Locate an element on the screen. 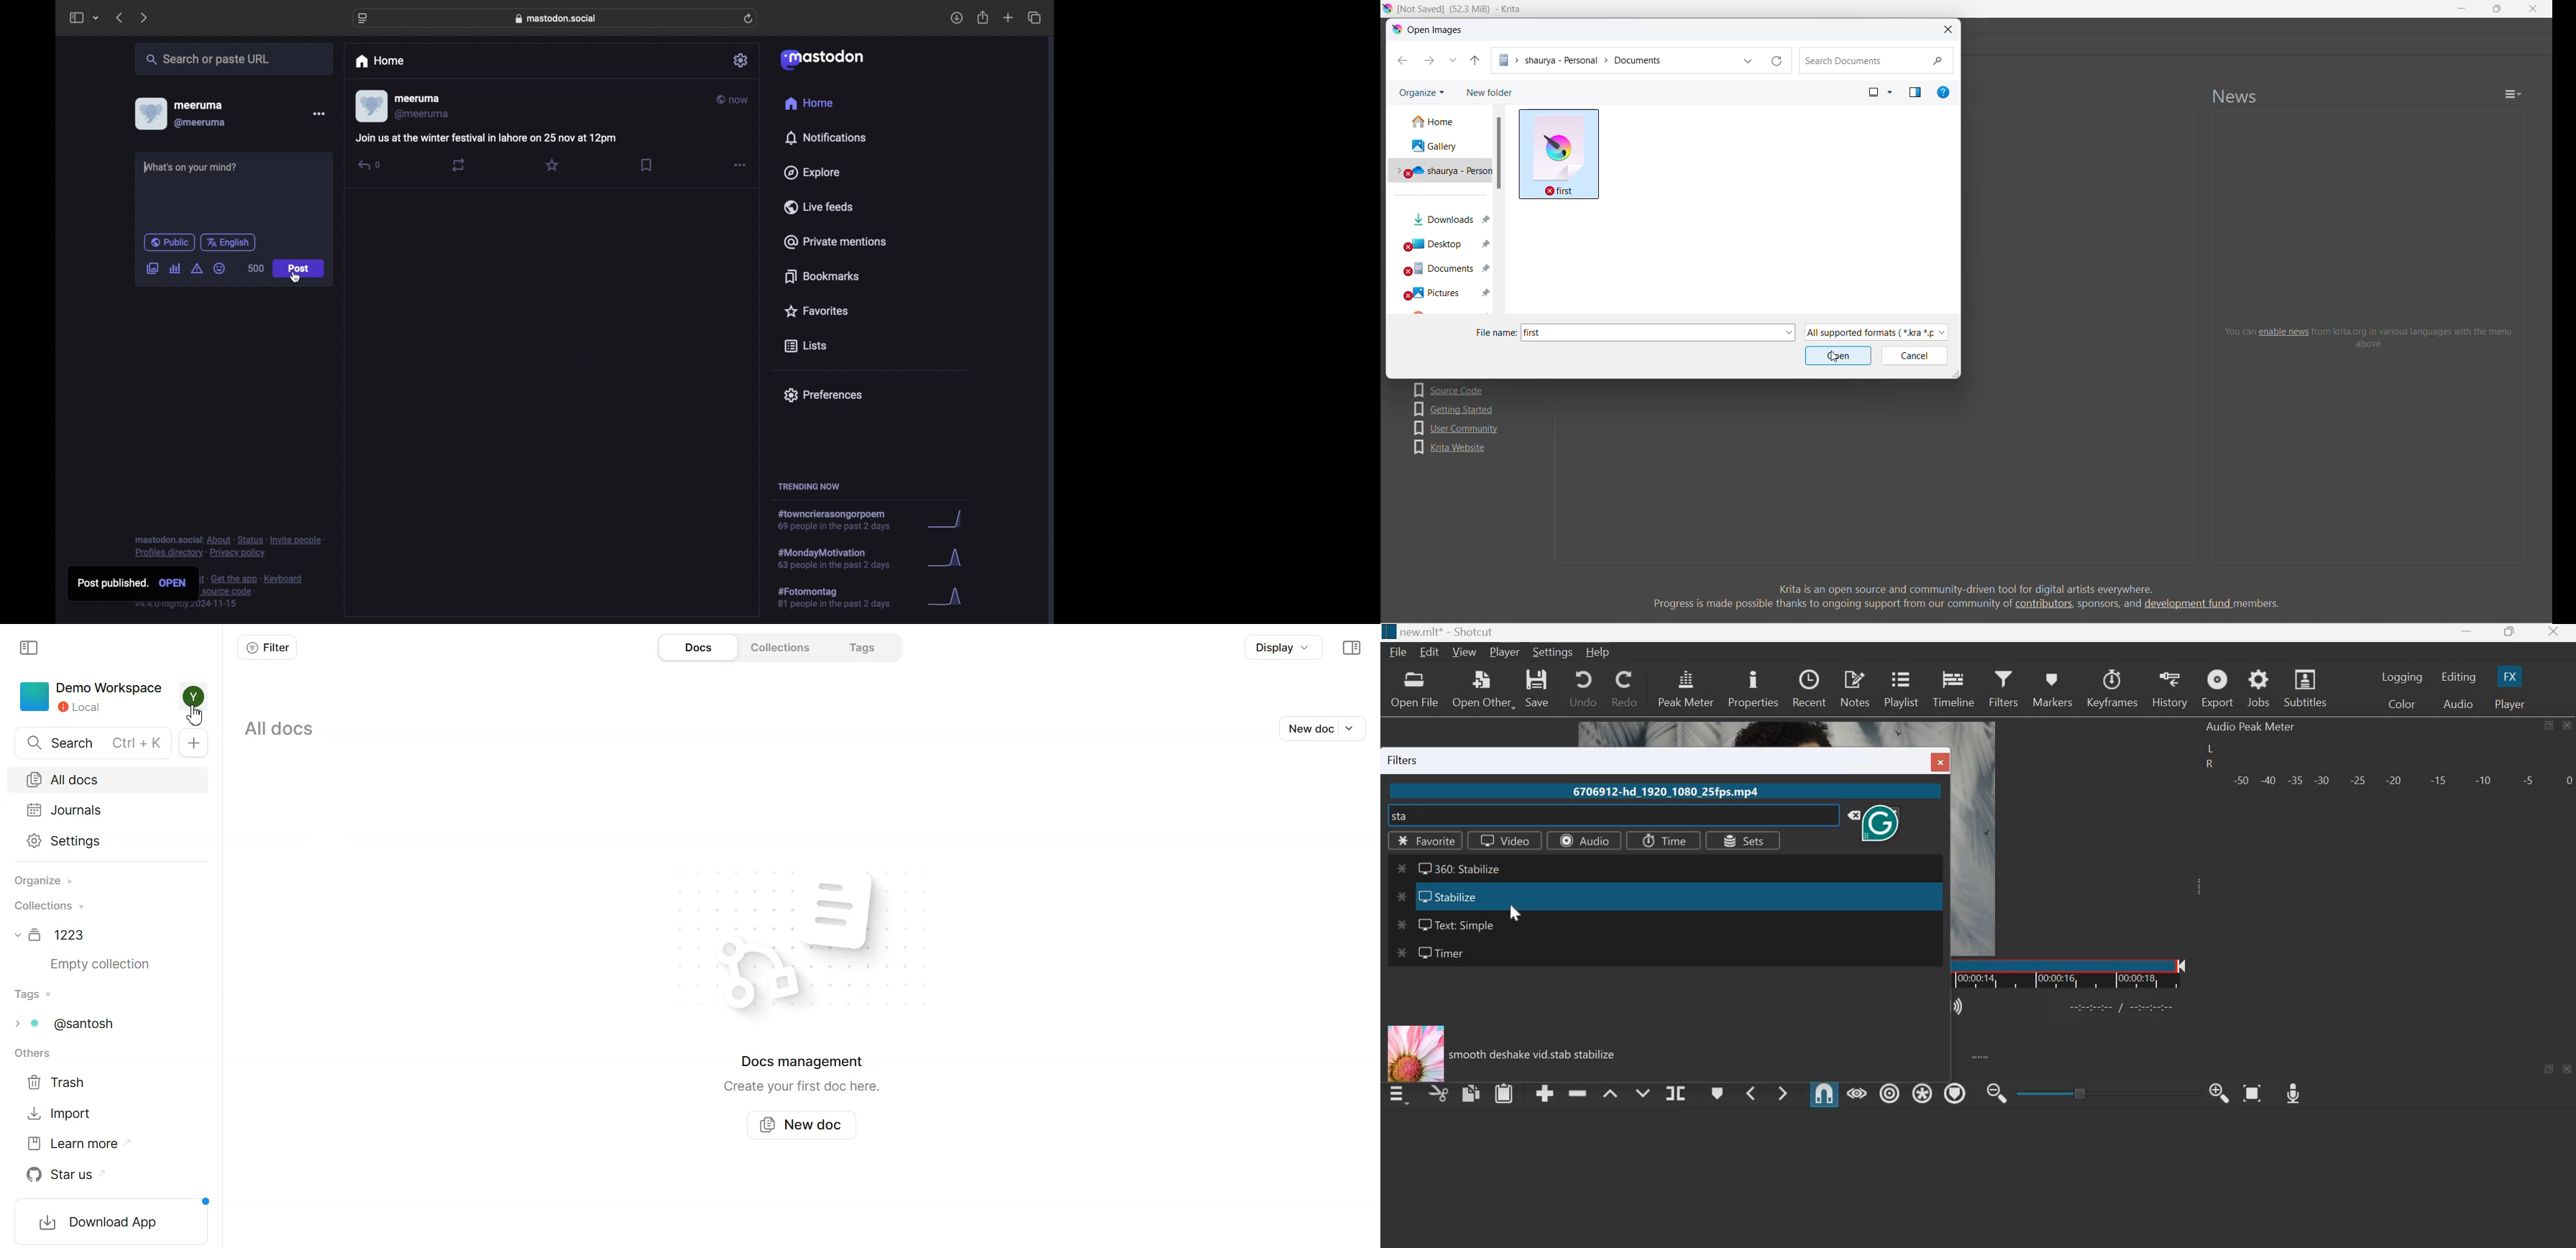 The image size is (2576, 1260). 360: Stabilize is located at coordinates (1451, 866).